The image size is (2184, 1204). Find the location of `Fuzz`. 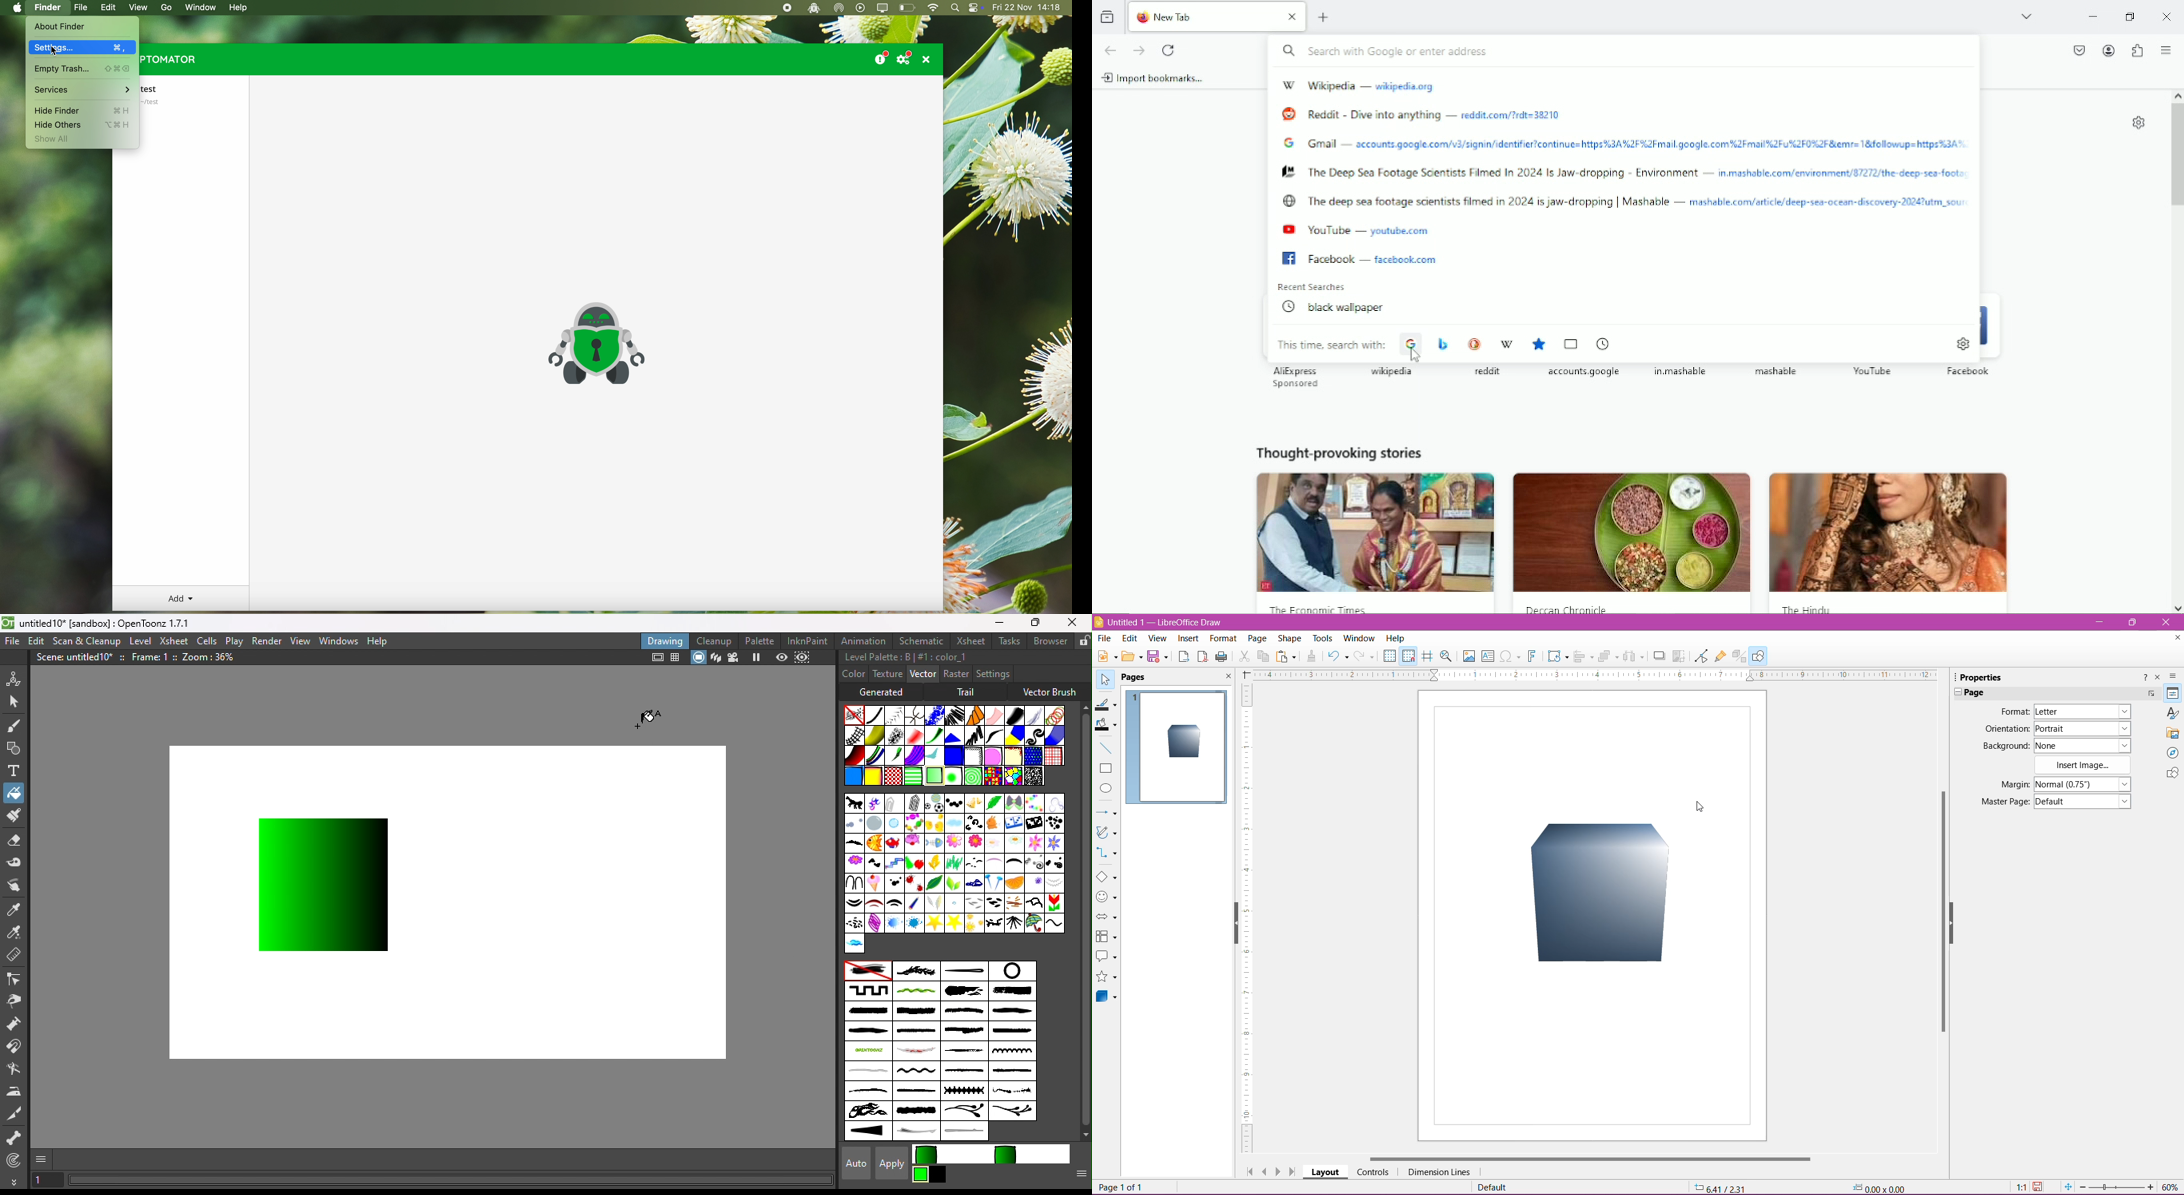

Fuzz is located at coordinates (1034, 716).